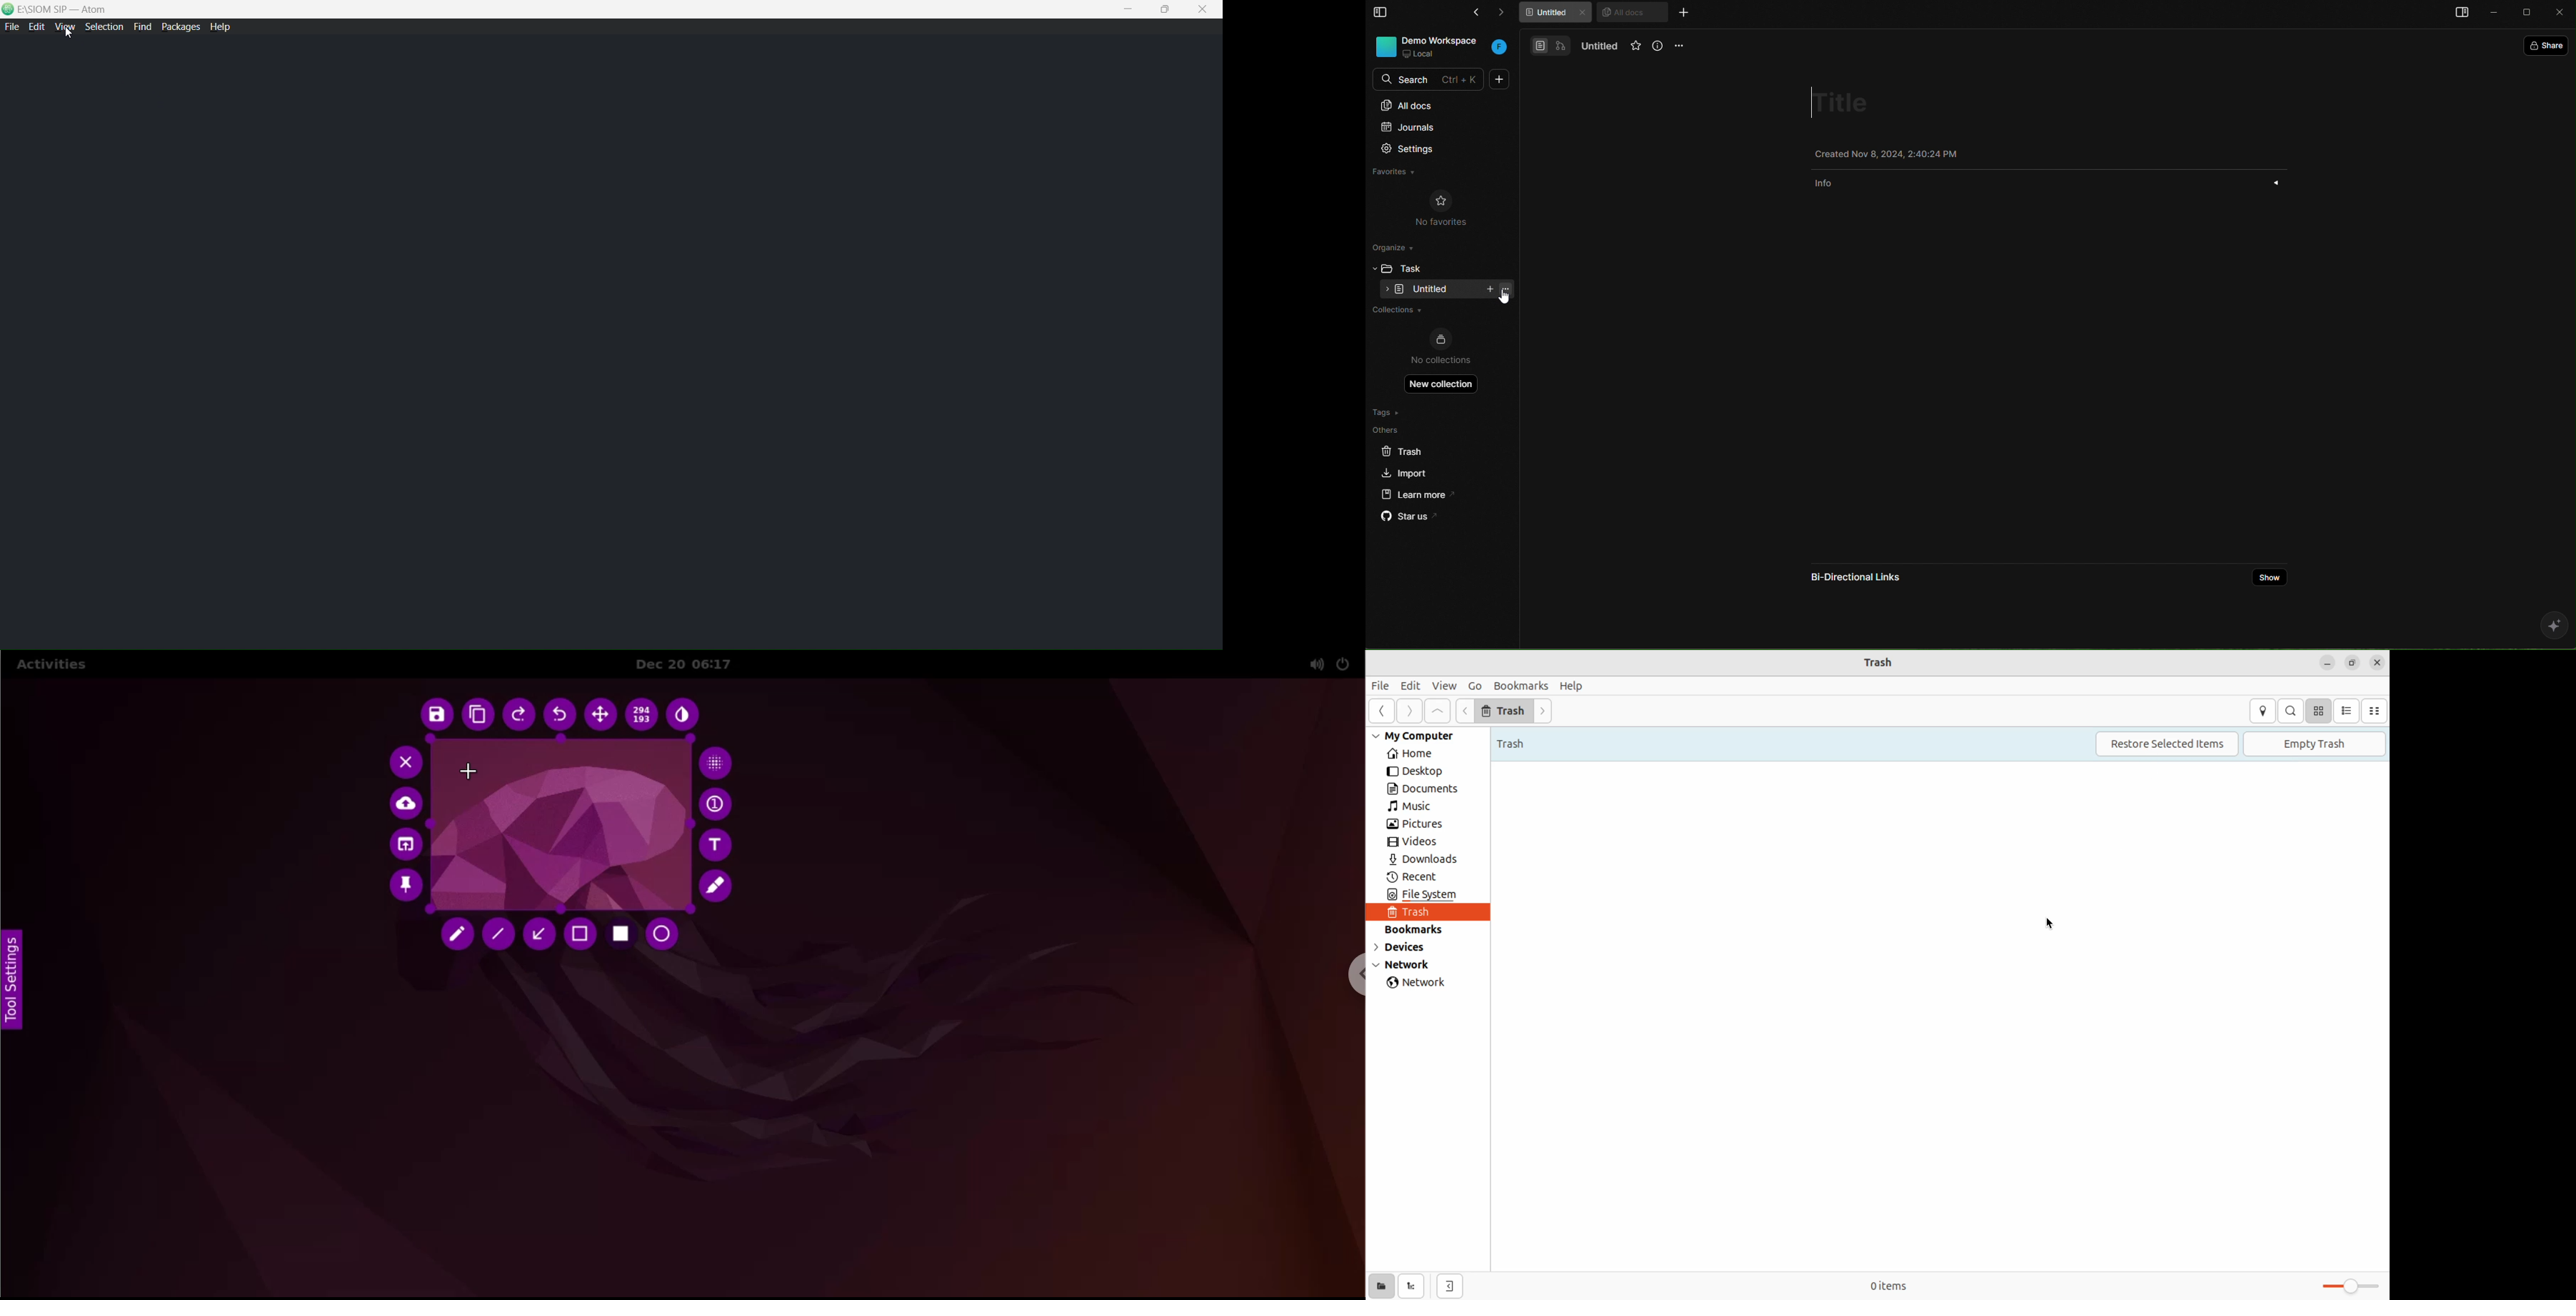 Image resolution: width=2576 pixels, height=1316 pixels. What do you see at coordinates (1449, 1287) in the screenshot?
I see `hid side bar` at bounding box center [1449, 1287].